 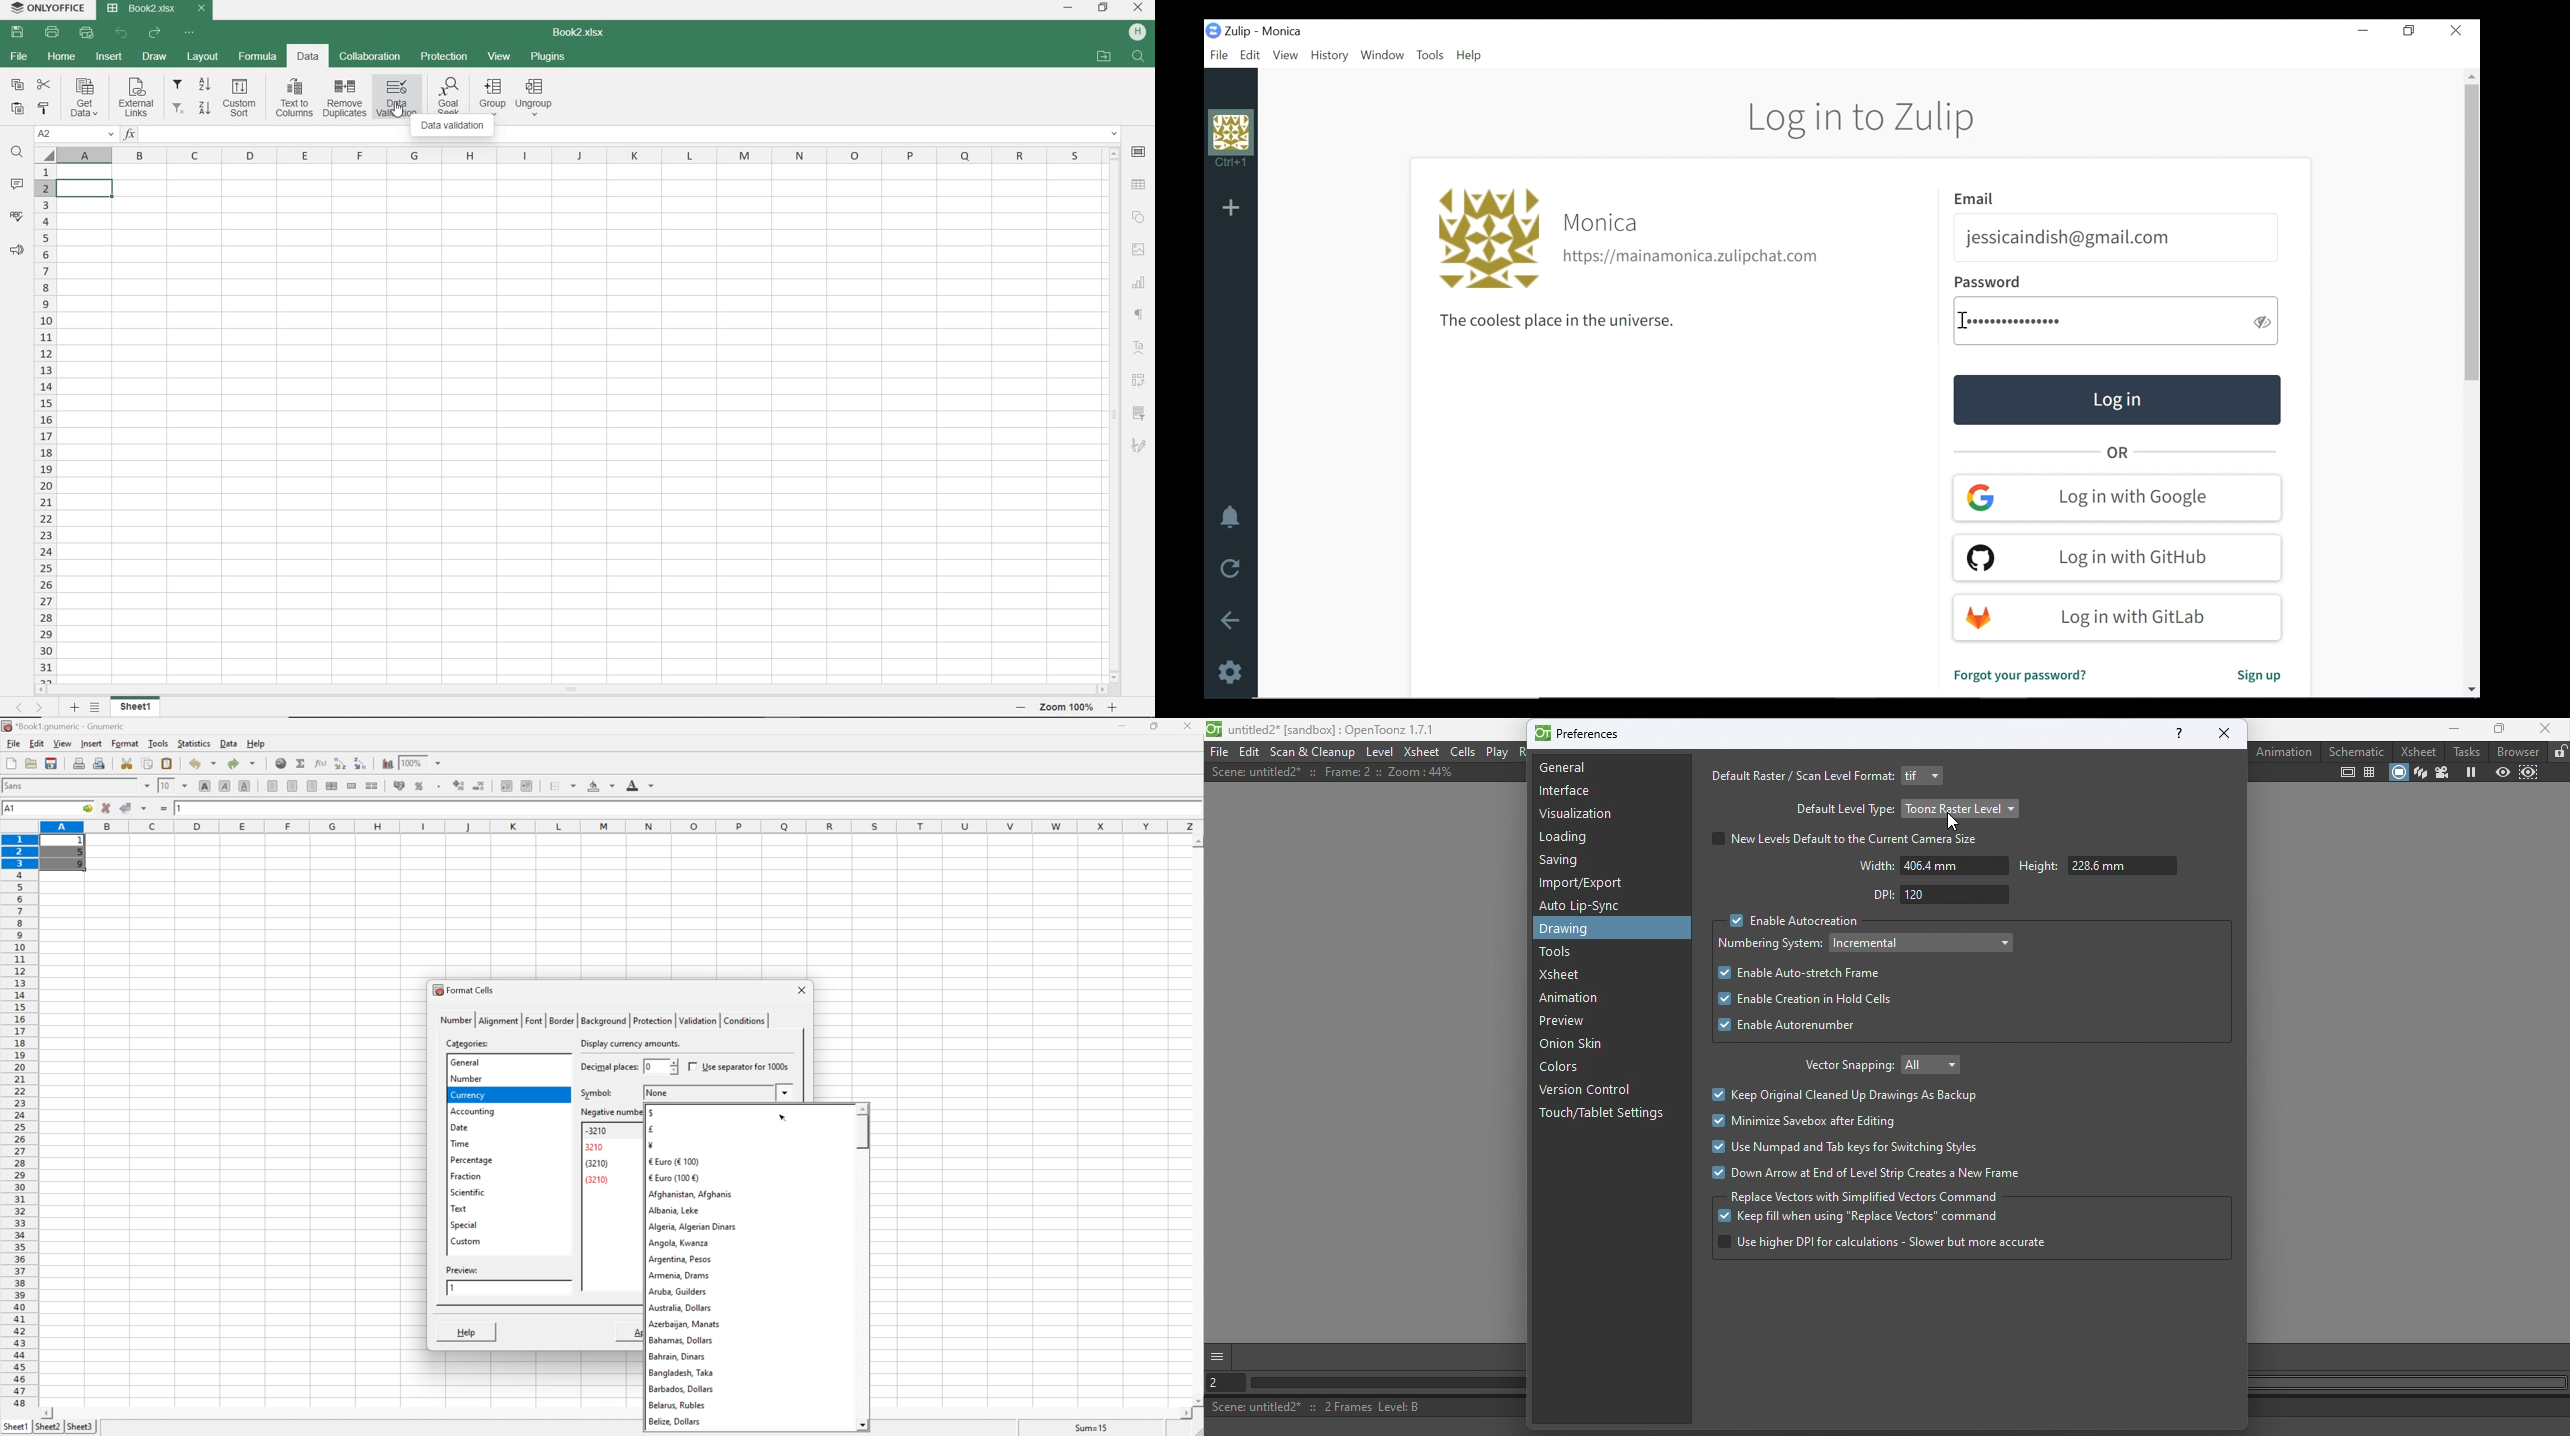 I want to click on SCROLLBAR, so click(x=569, y=688).